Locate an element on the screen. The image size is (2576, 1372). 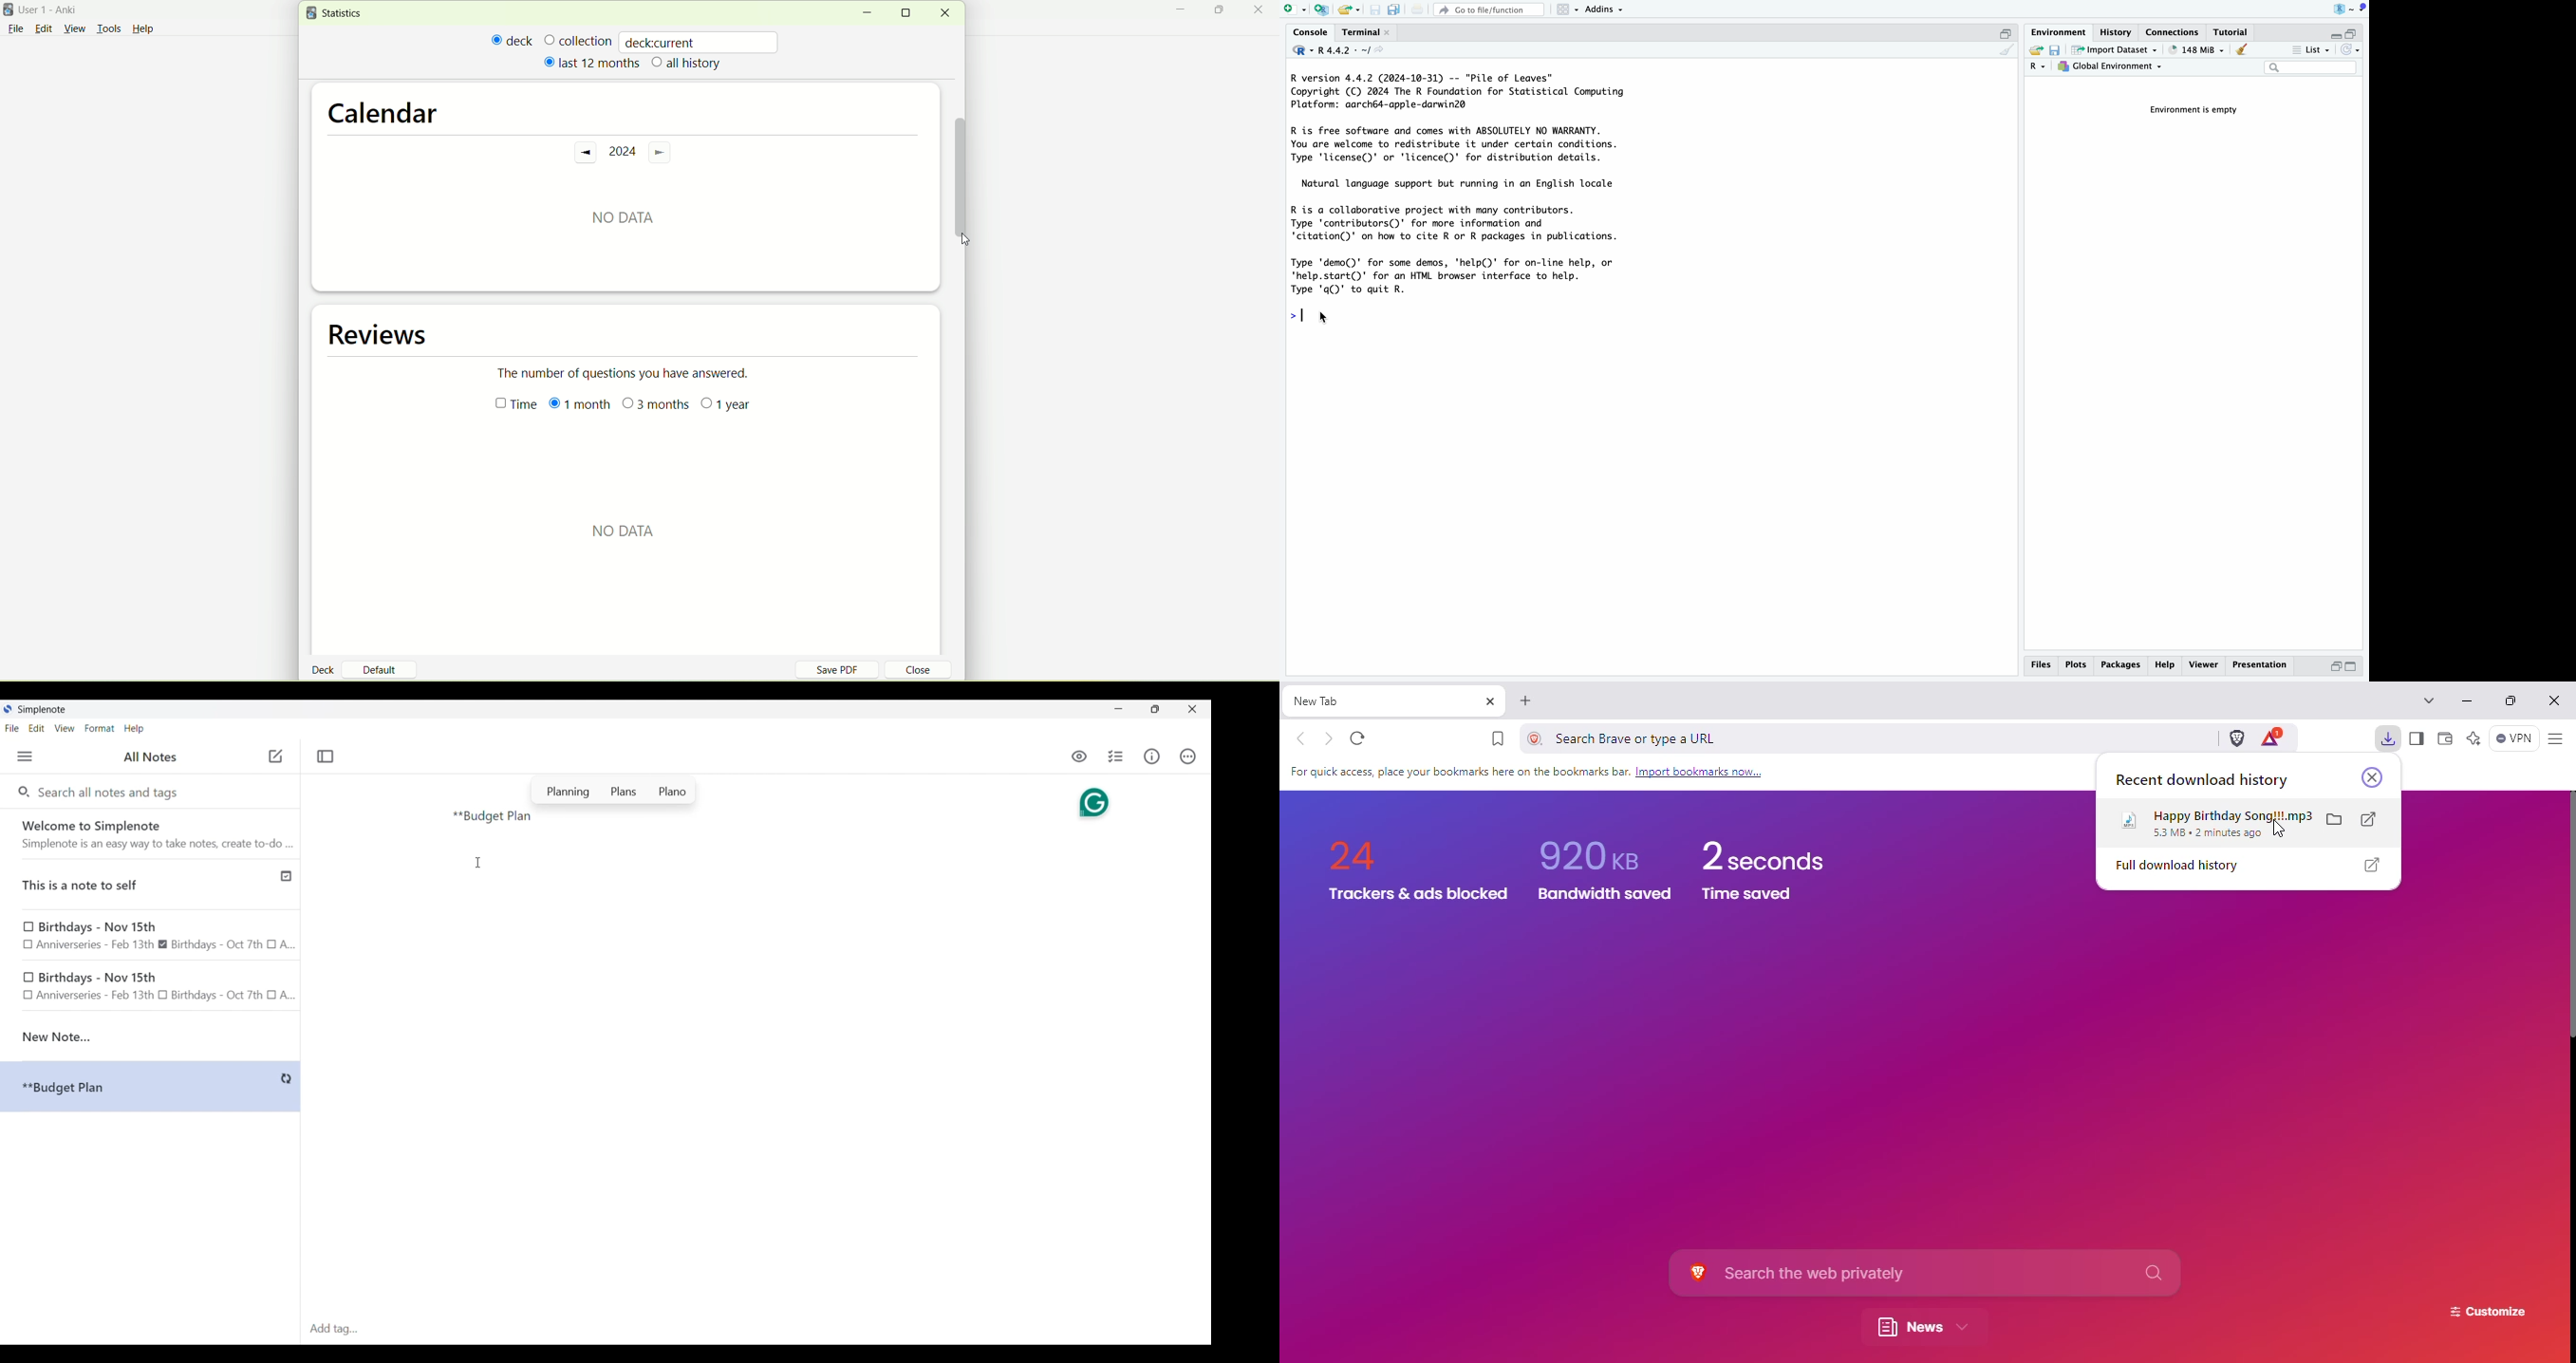
description of contributors is located at coordinates (1457, 220).